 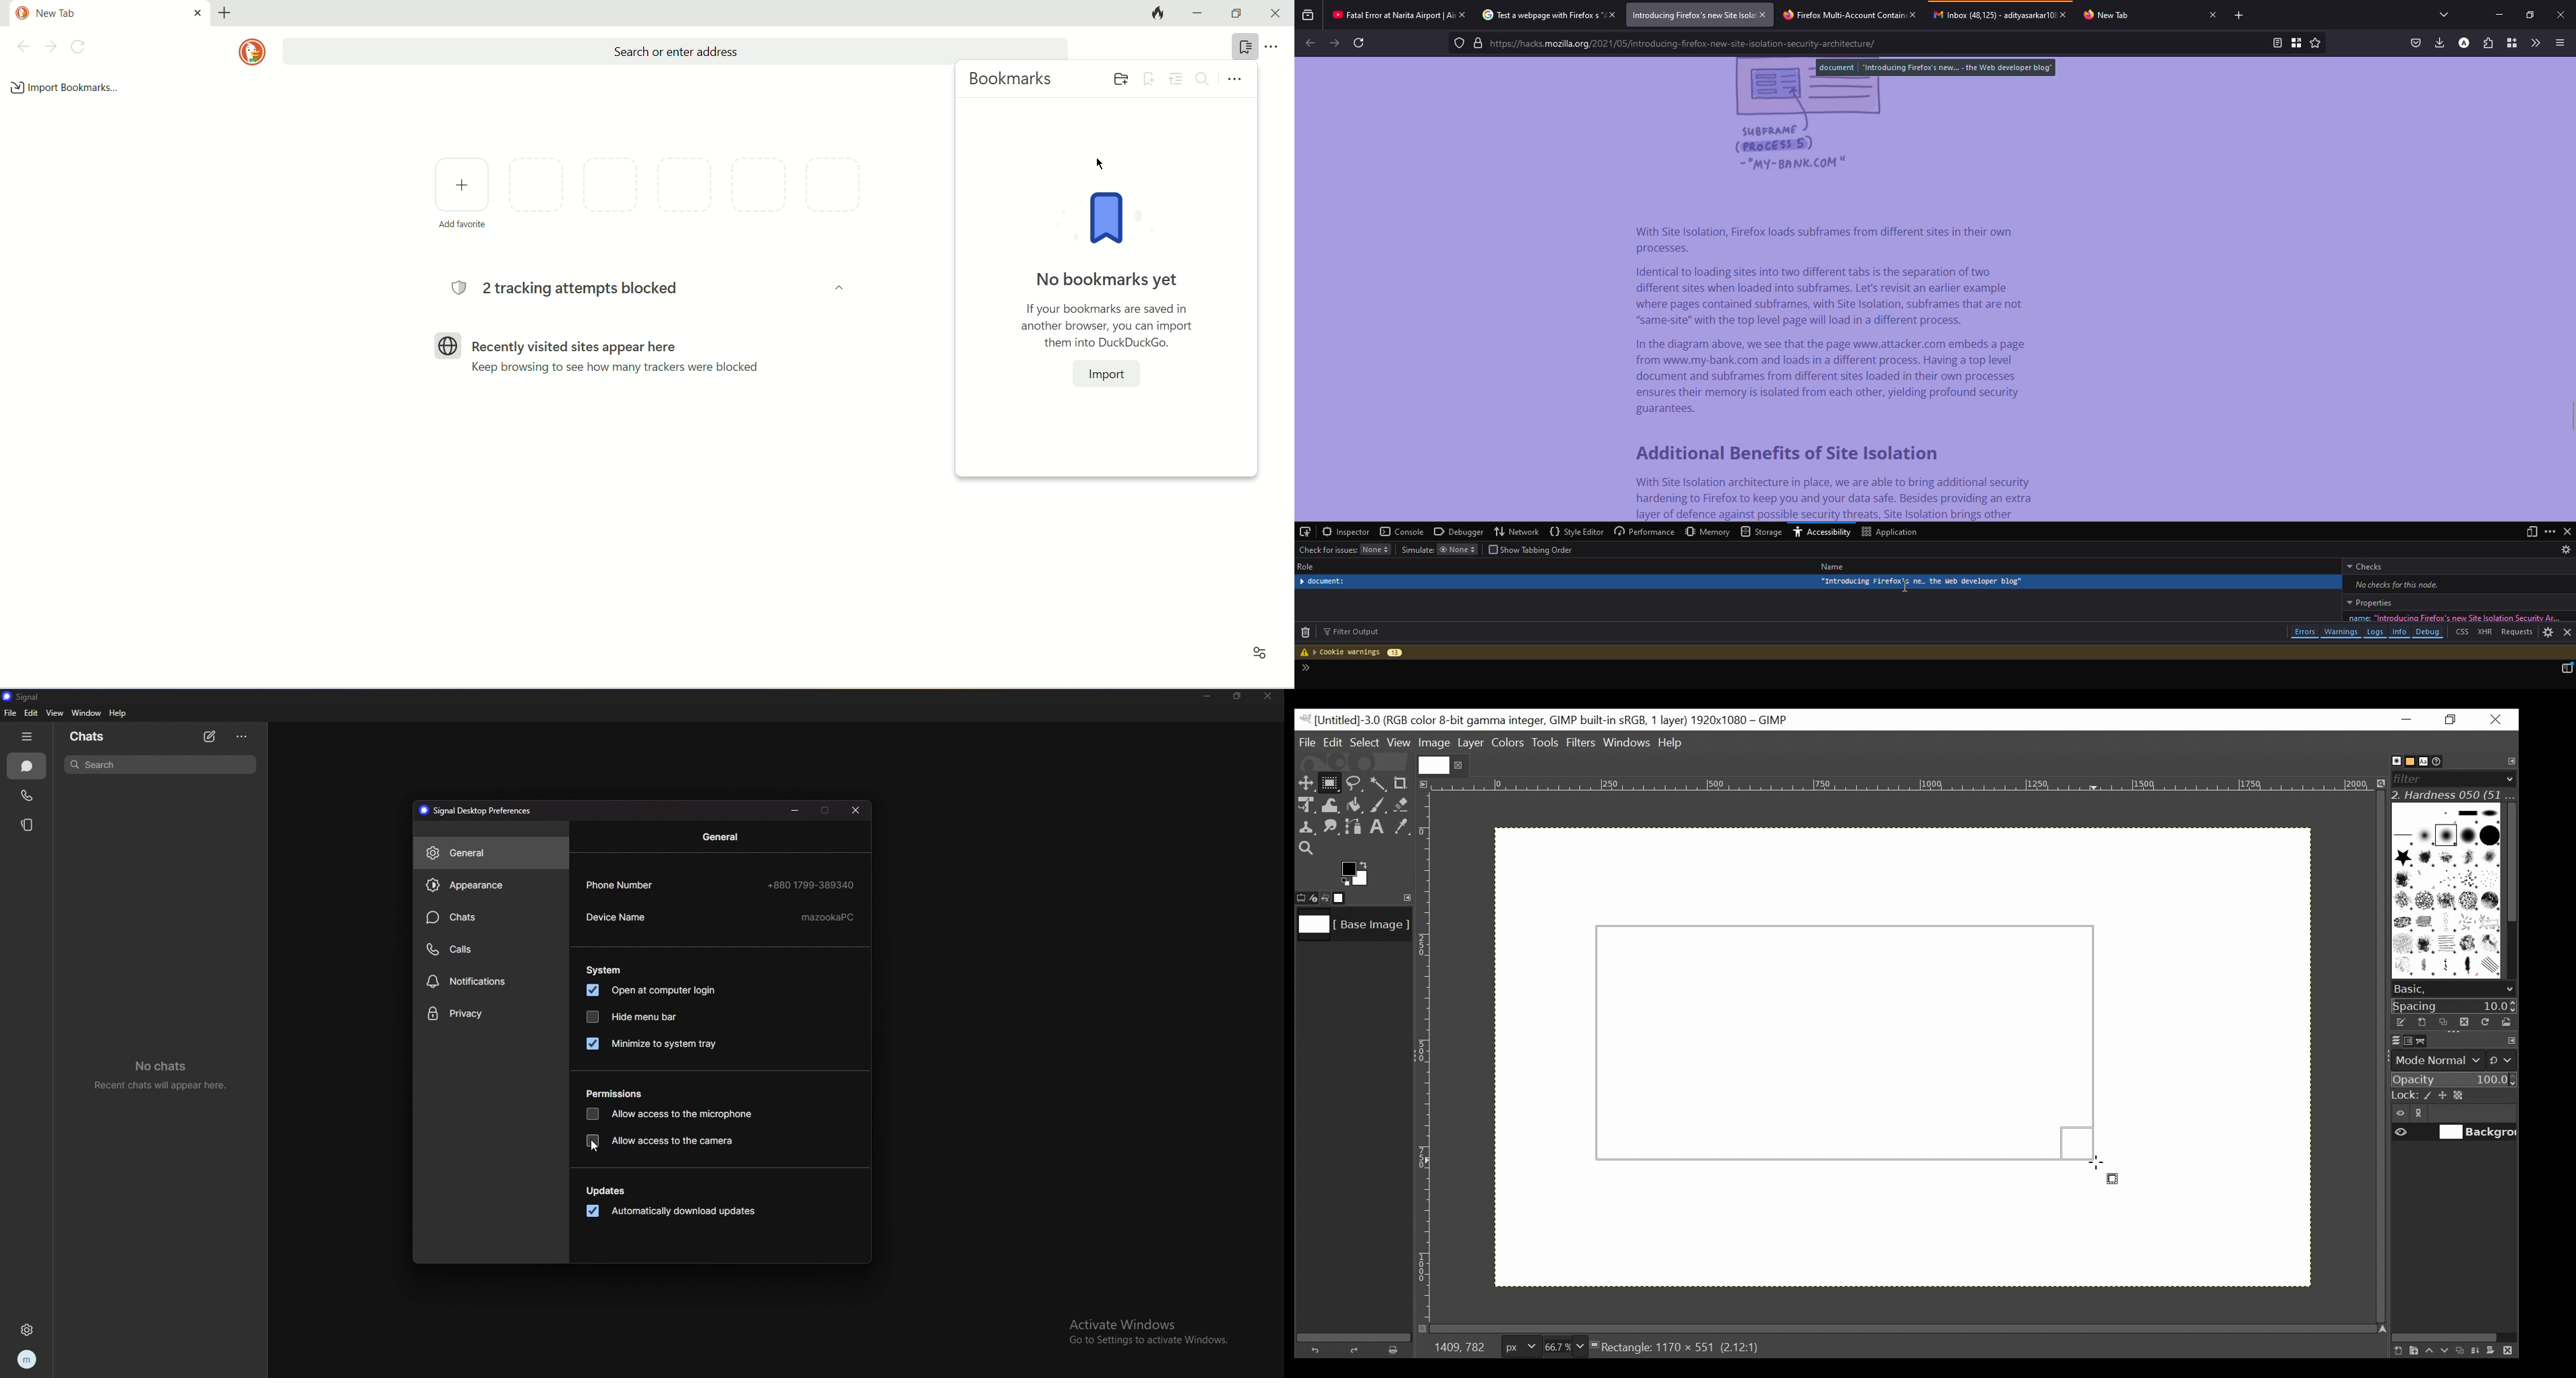 What do you see at coordinates (211, 736) in the screenshot?
I see `new chat` at bounding box center [211, 736].